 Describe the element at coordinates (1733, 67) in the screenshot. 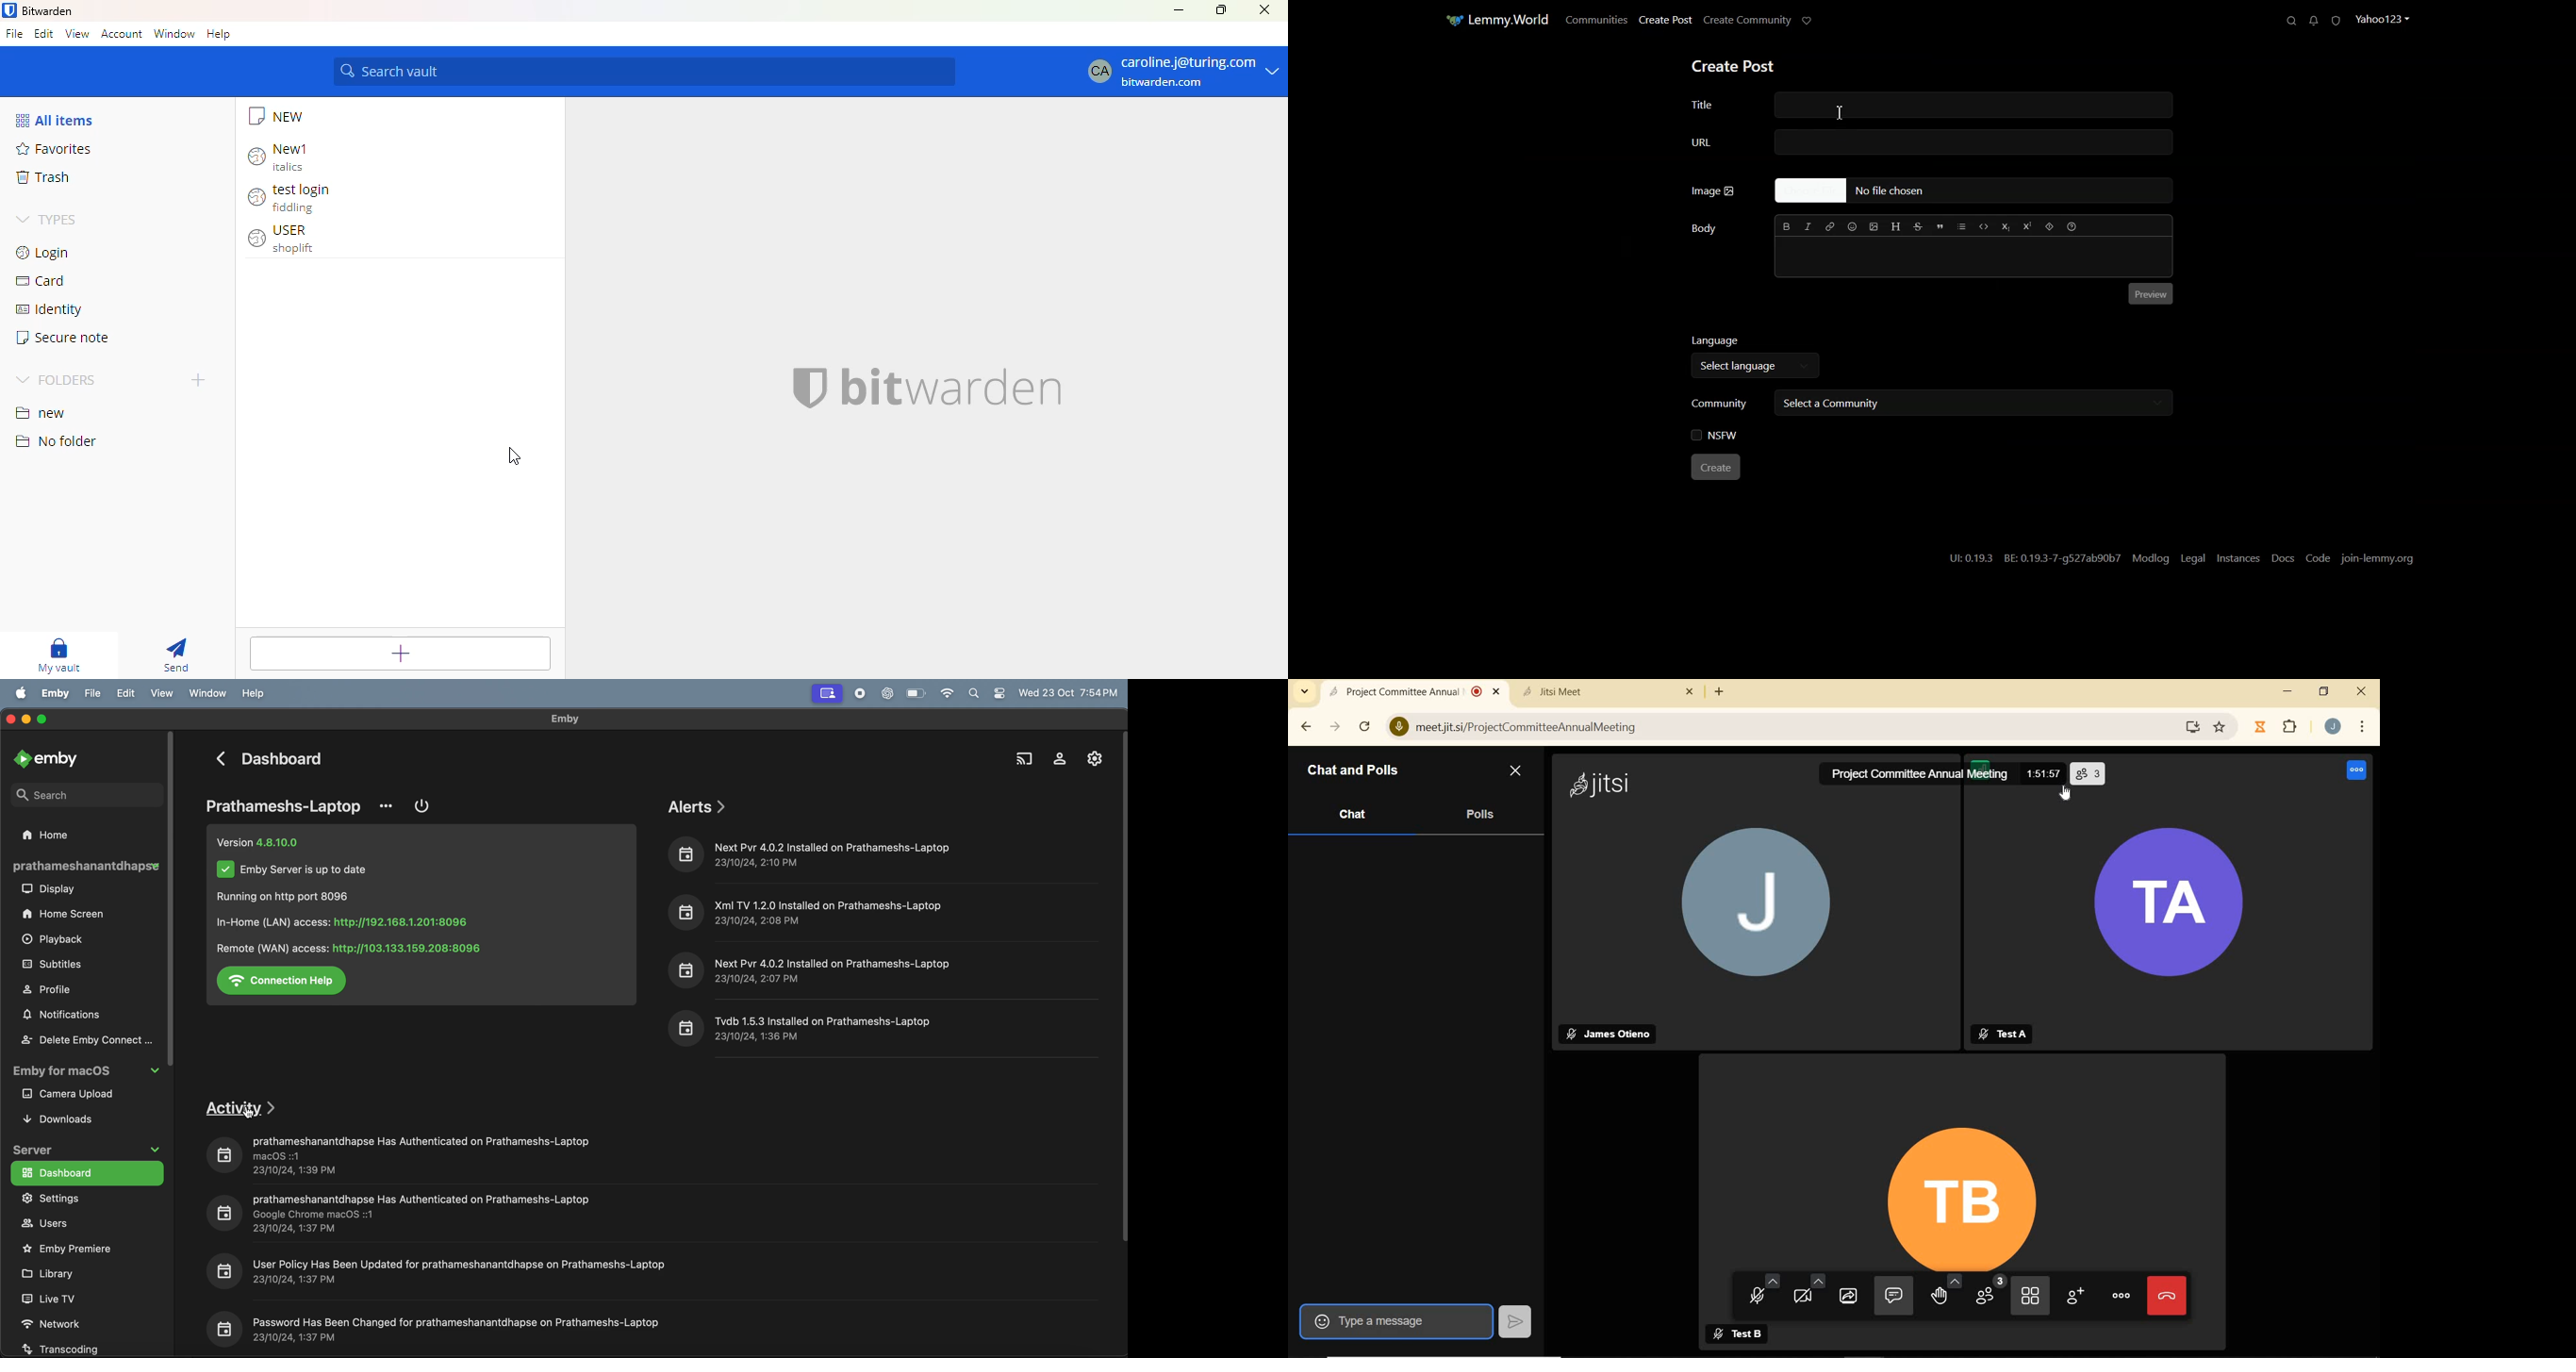

I see `Create Post` at that location.